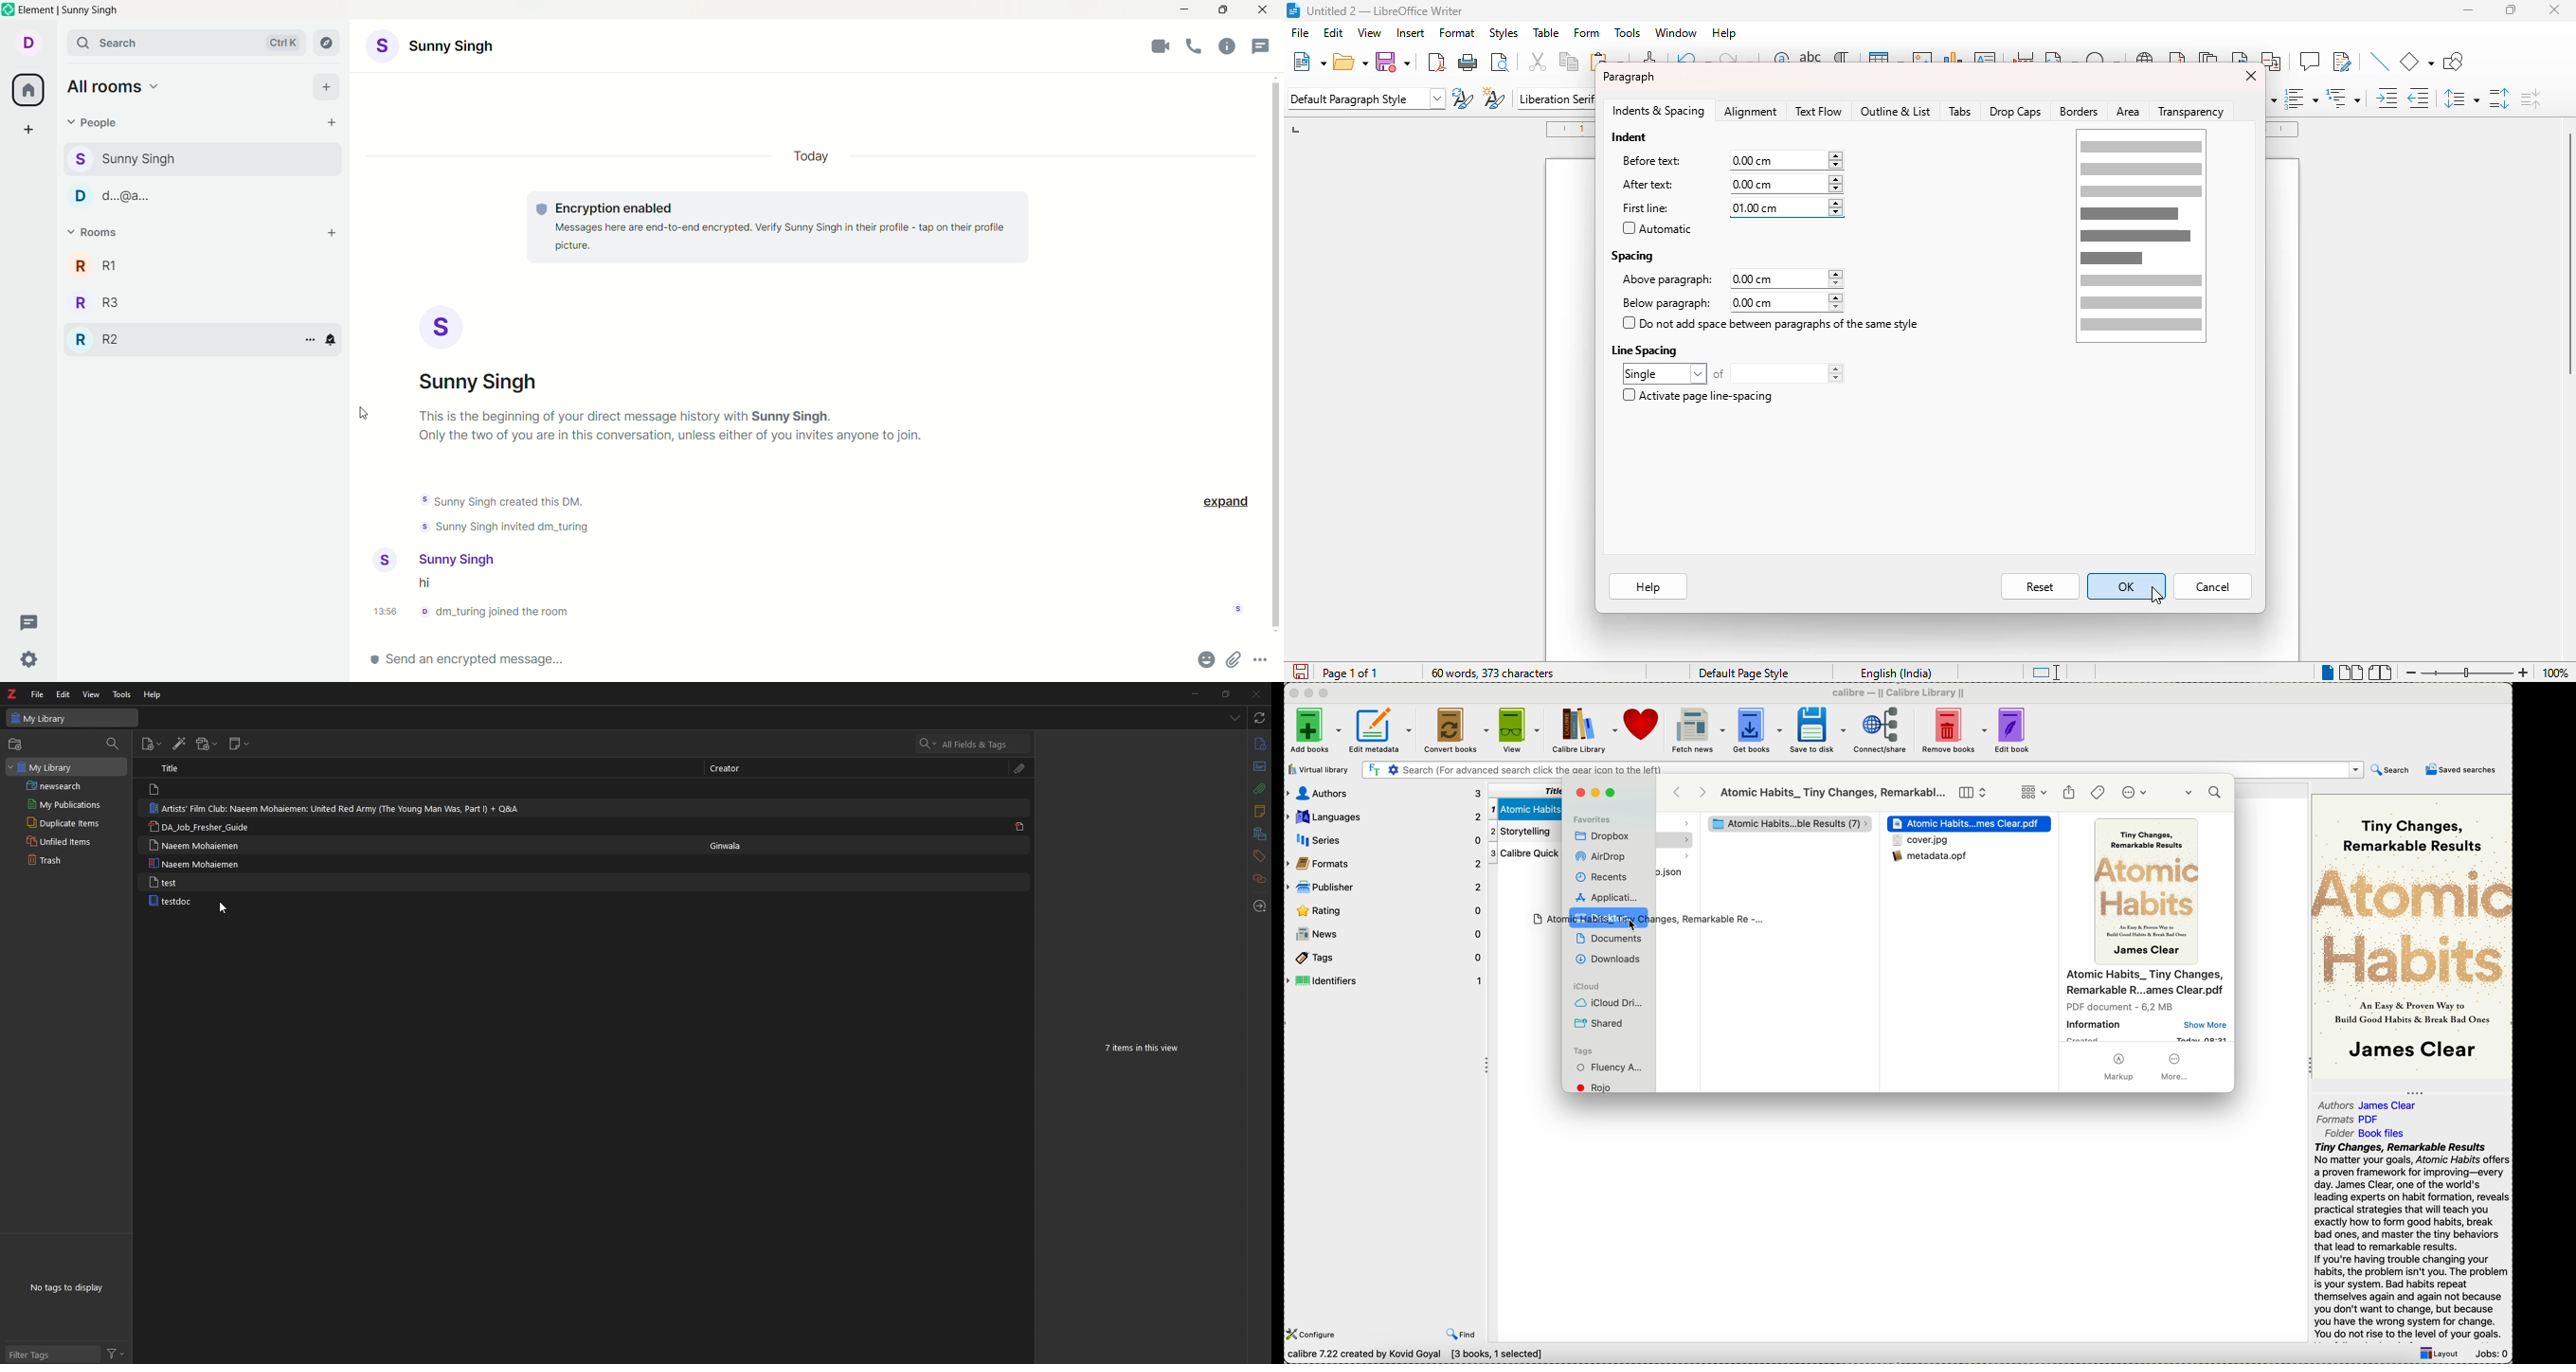  I want to click on copy, so click(1570, 62).